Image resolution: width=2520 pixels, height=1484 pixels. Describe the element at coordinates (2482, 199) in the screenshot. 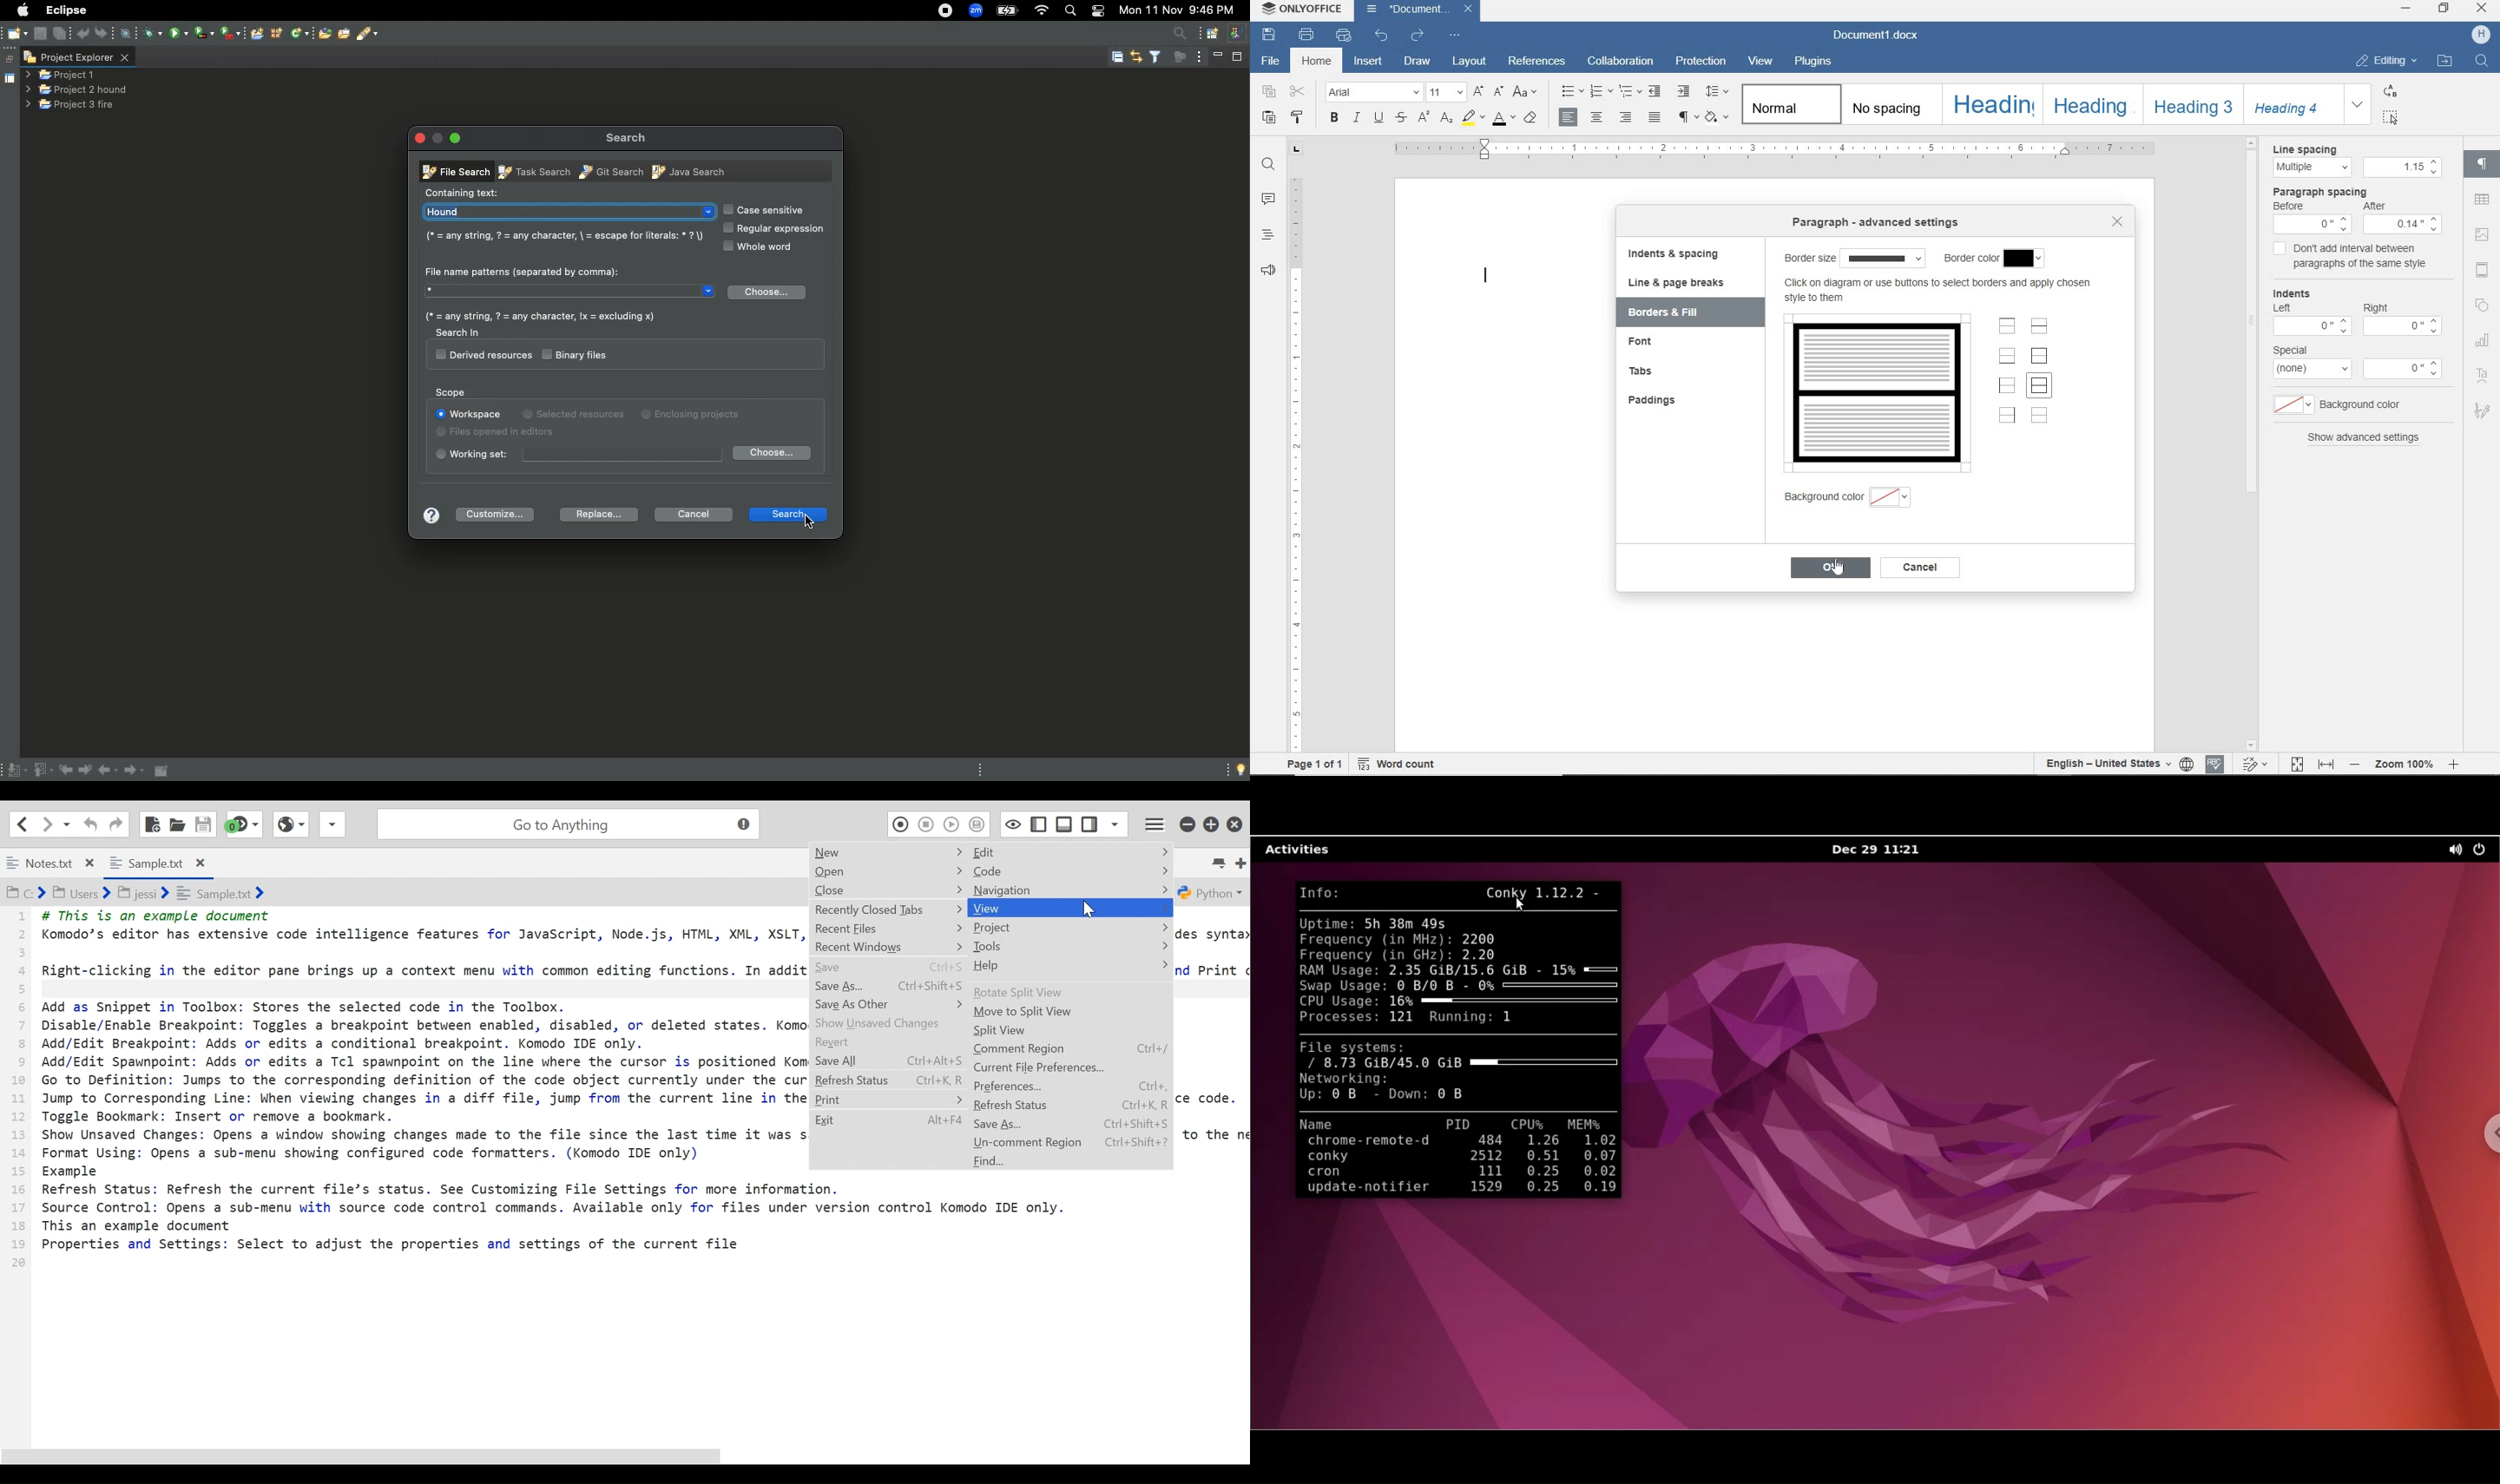

I see `tables` at that location.